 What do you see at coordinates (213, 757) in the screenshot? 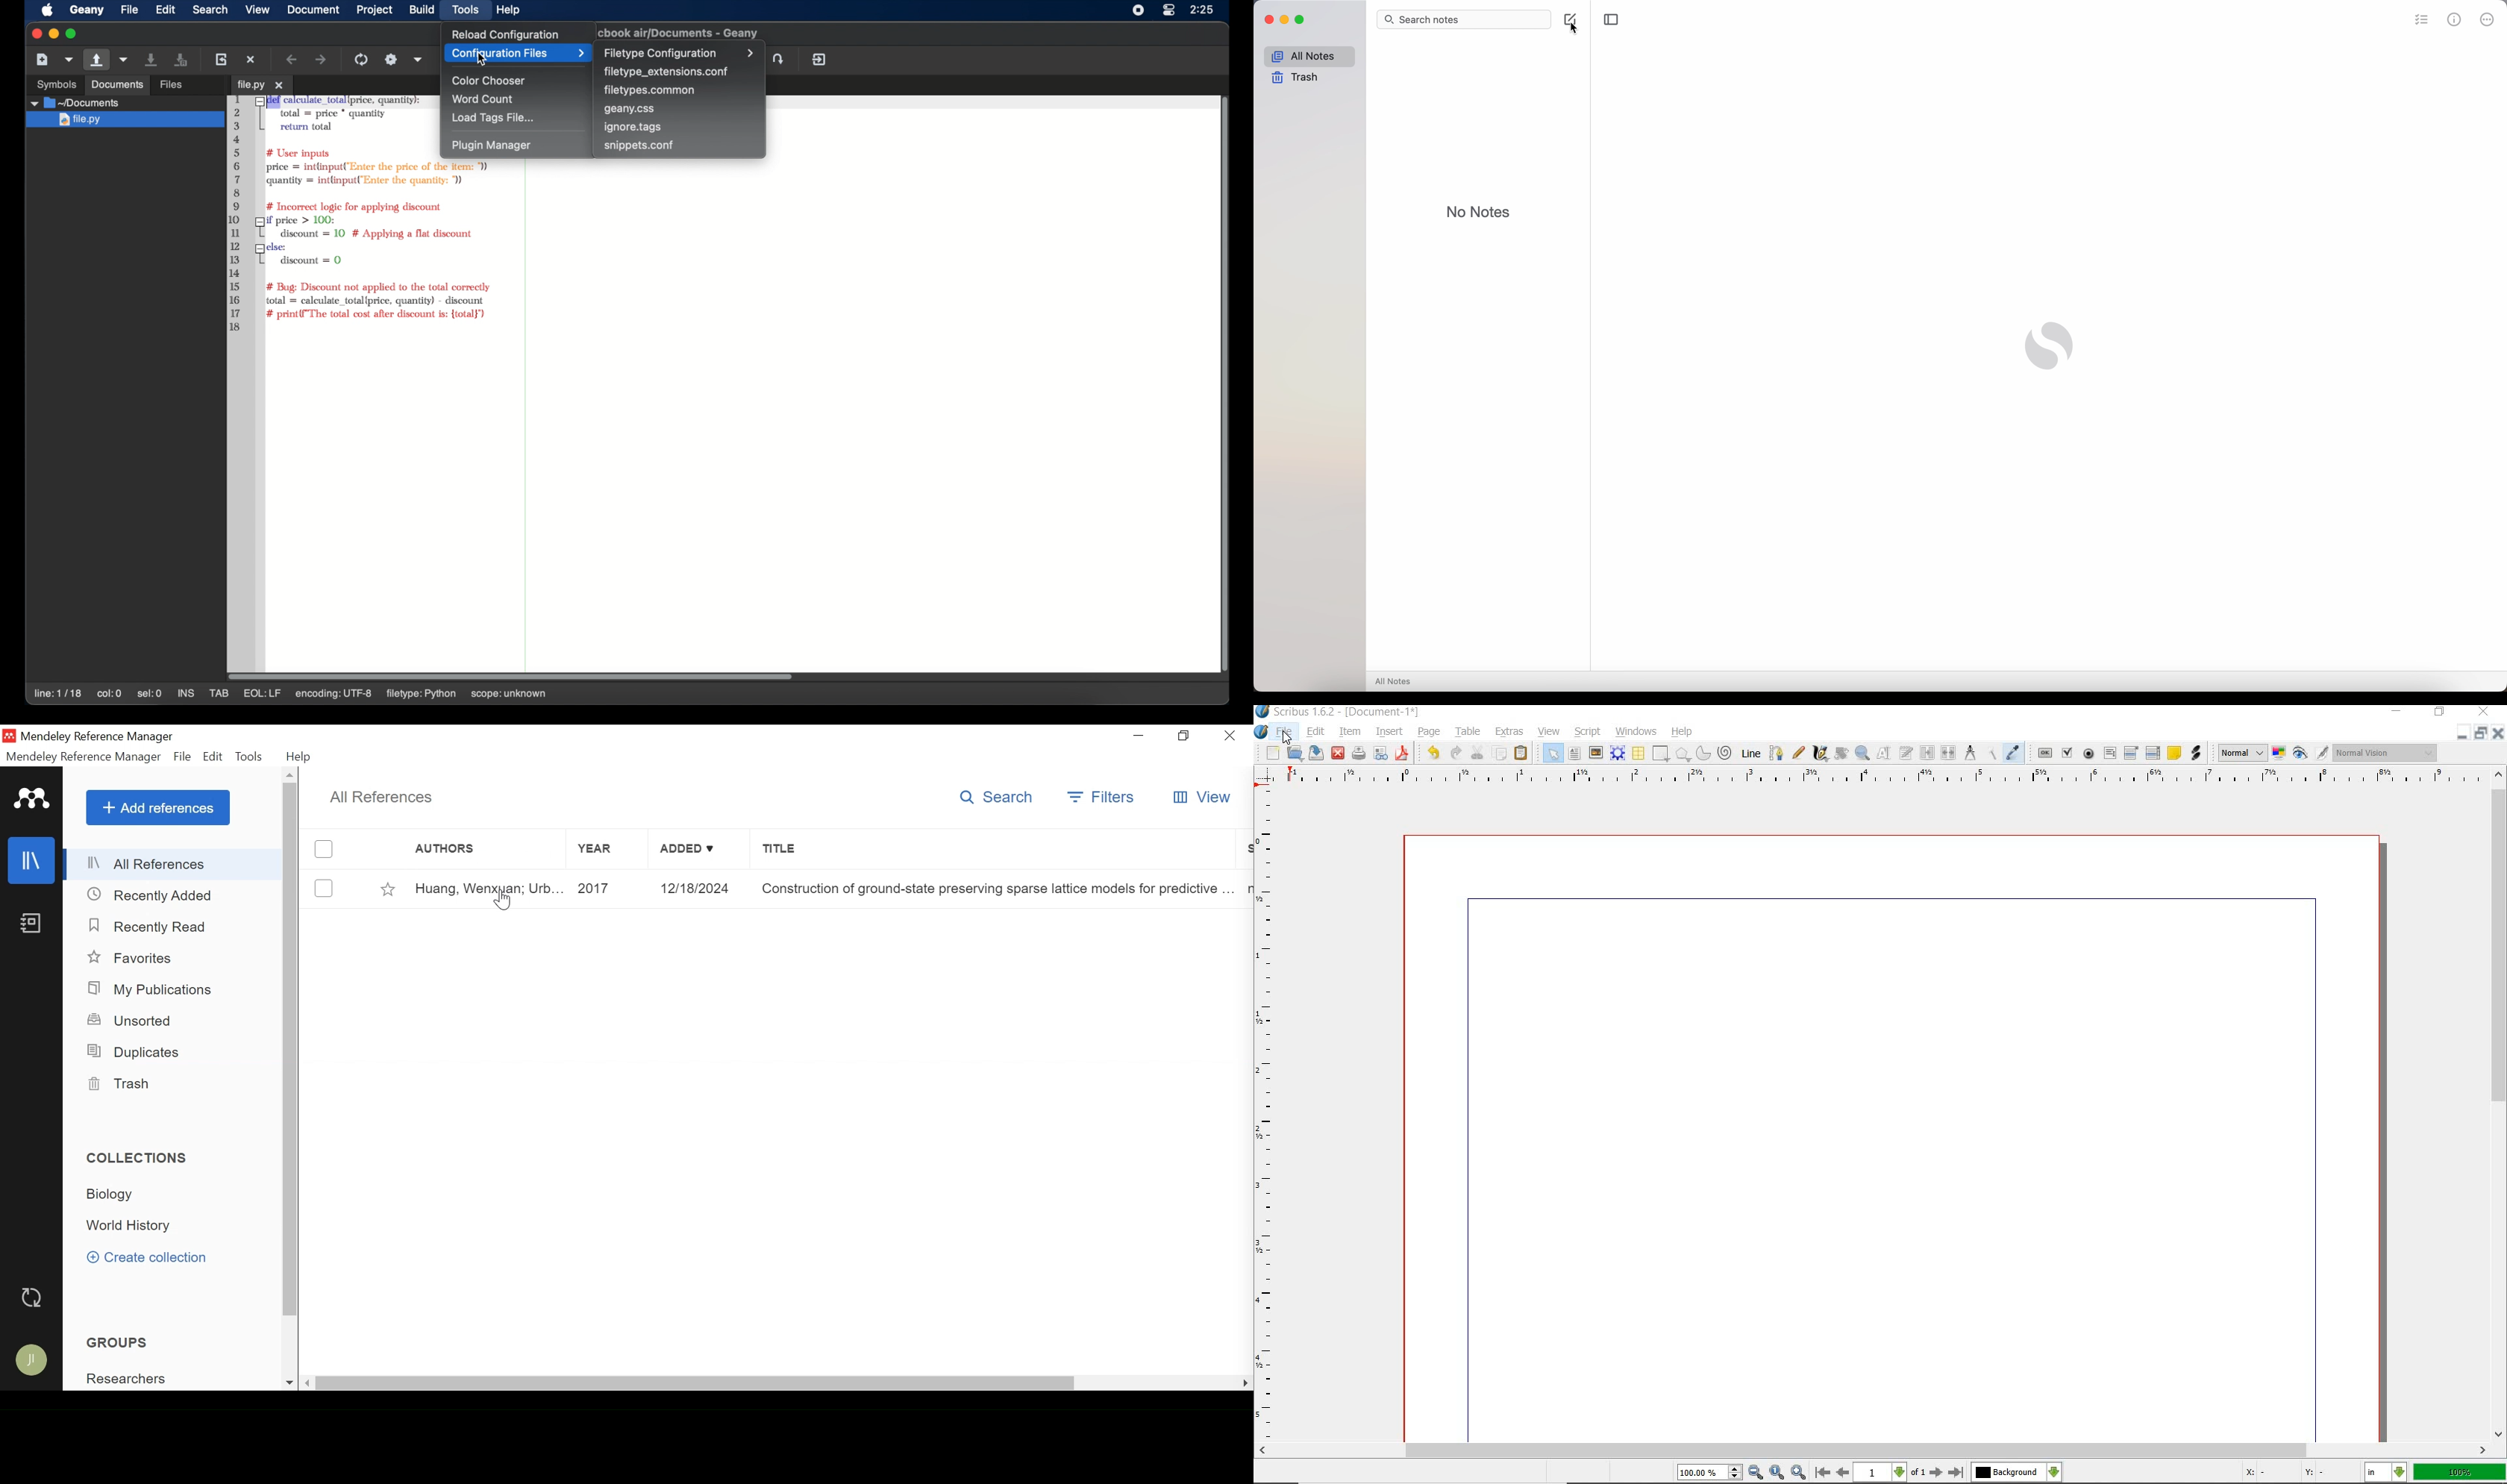
I see `Edit` at bounding box center [213, 757].